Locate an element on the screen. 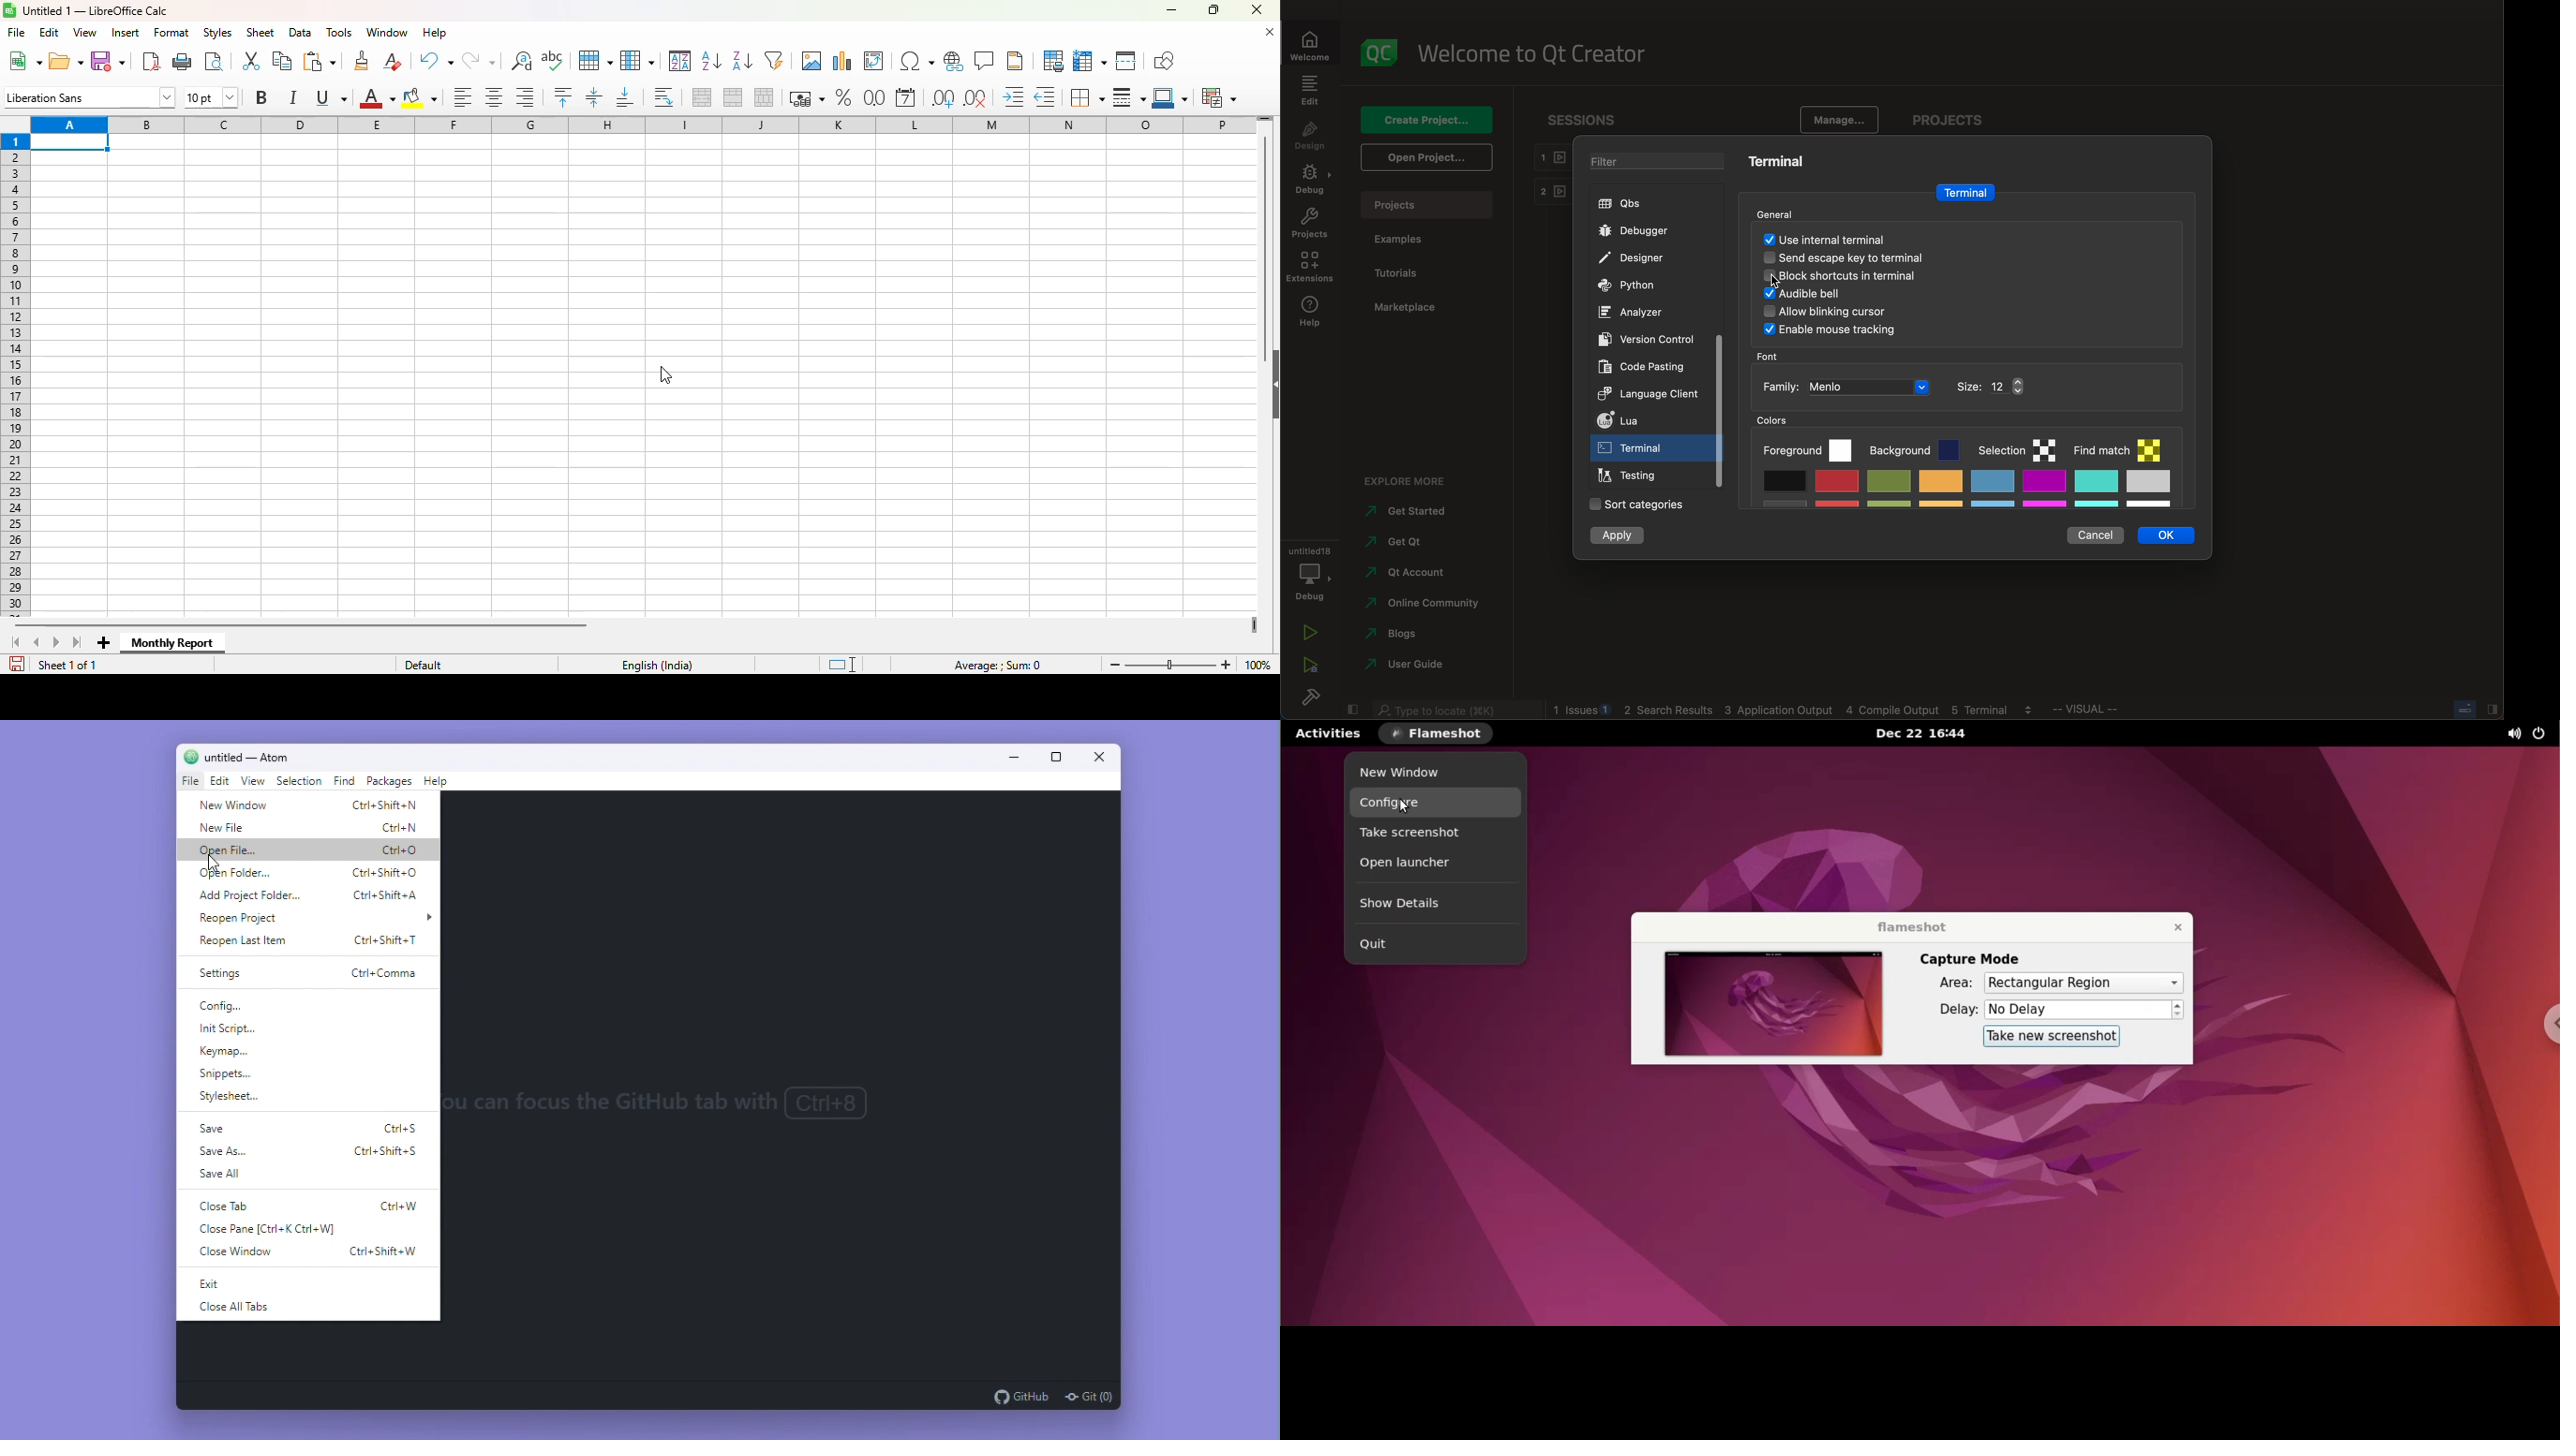  sort ascending is located at coordinates (711, 60).